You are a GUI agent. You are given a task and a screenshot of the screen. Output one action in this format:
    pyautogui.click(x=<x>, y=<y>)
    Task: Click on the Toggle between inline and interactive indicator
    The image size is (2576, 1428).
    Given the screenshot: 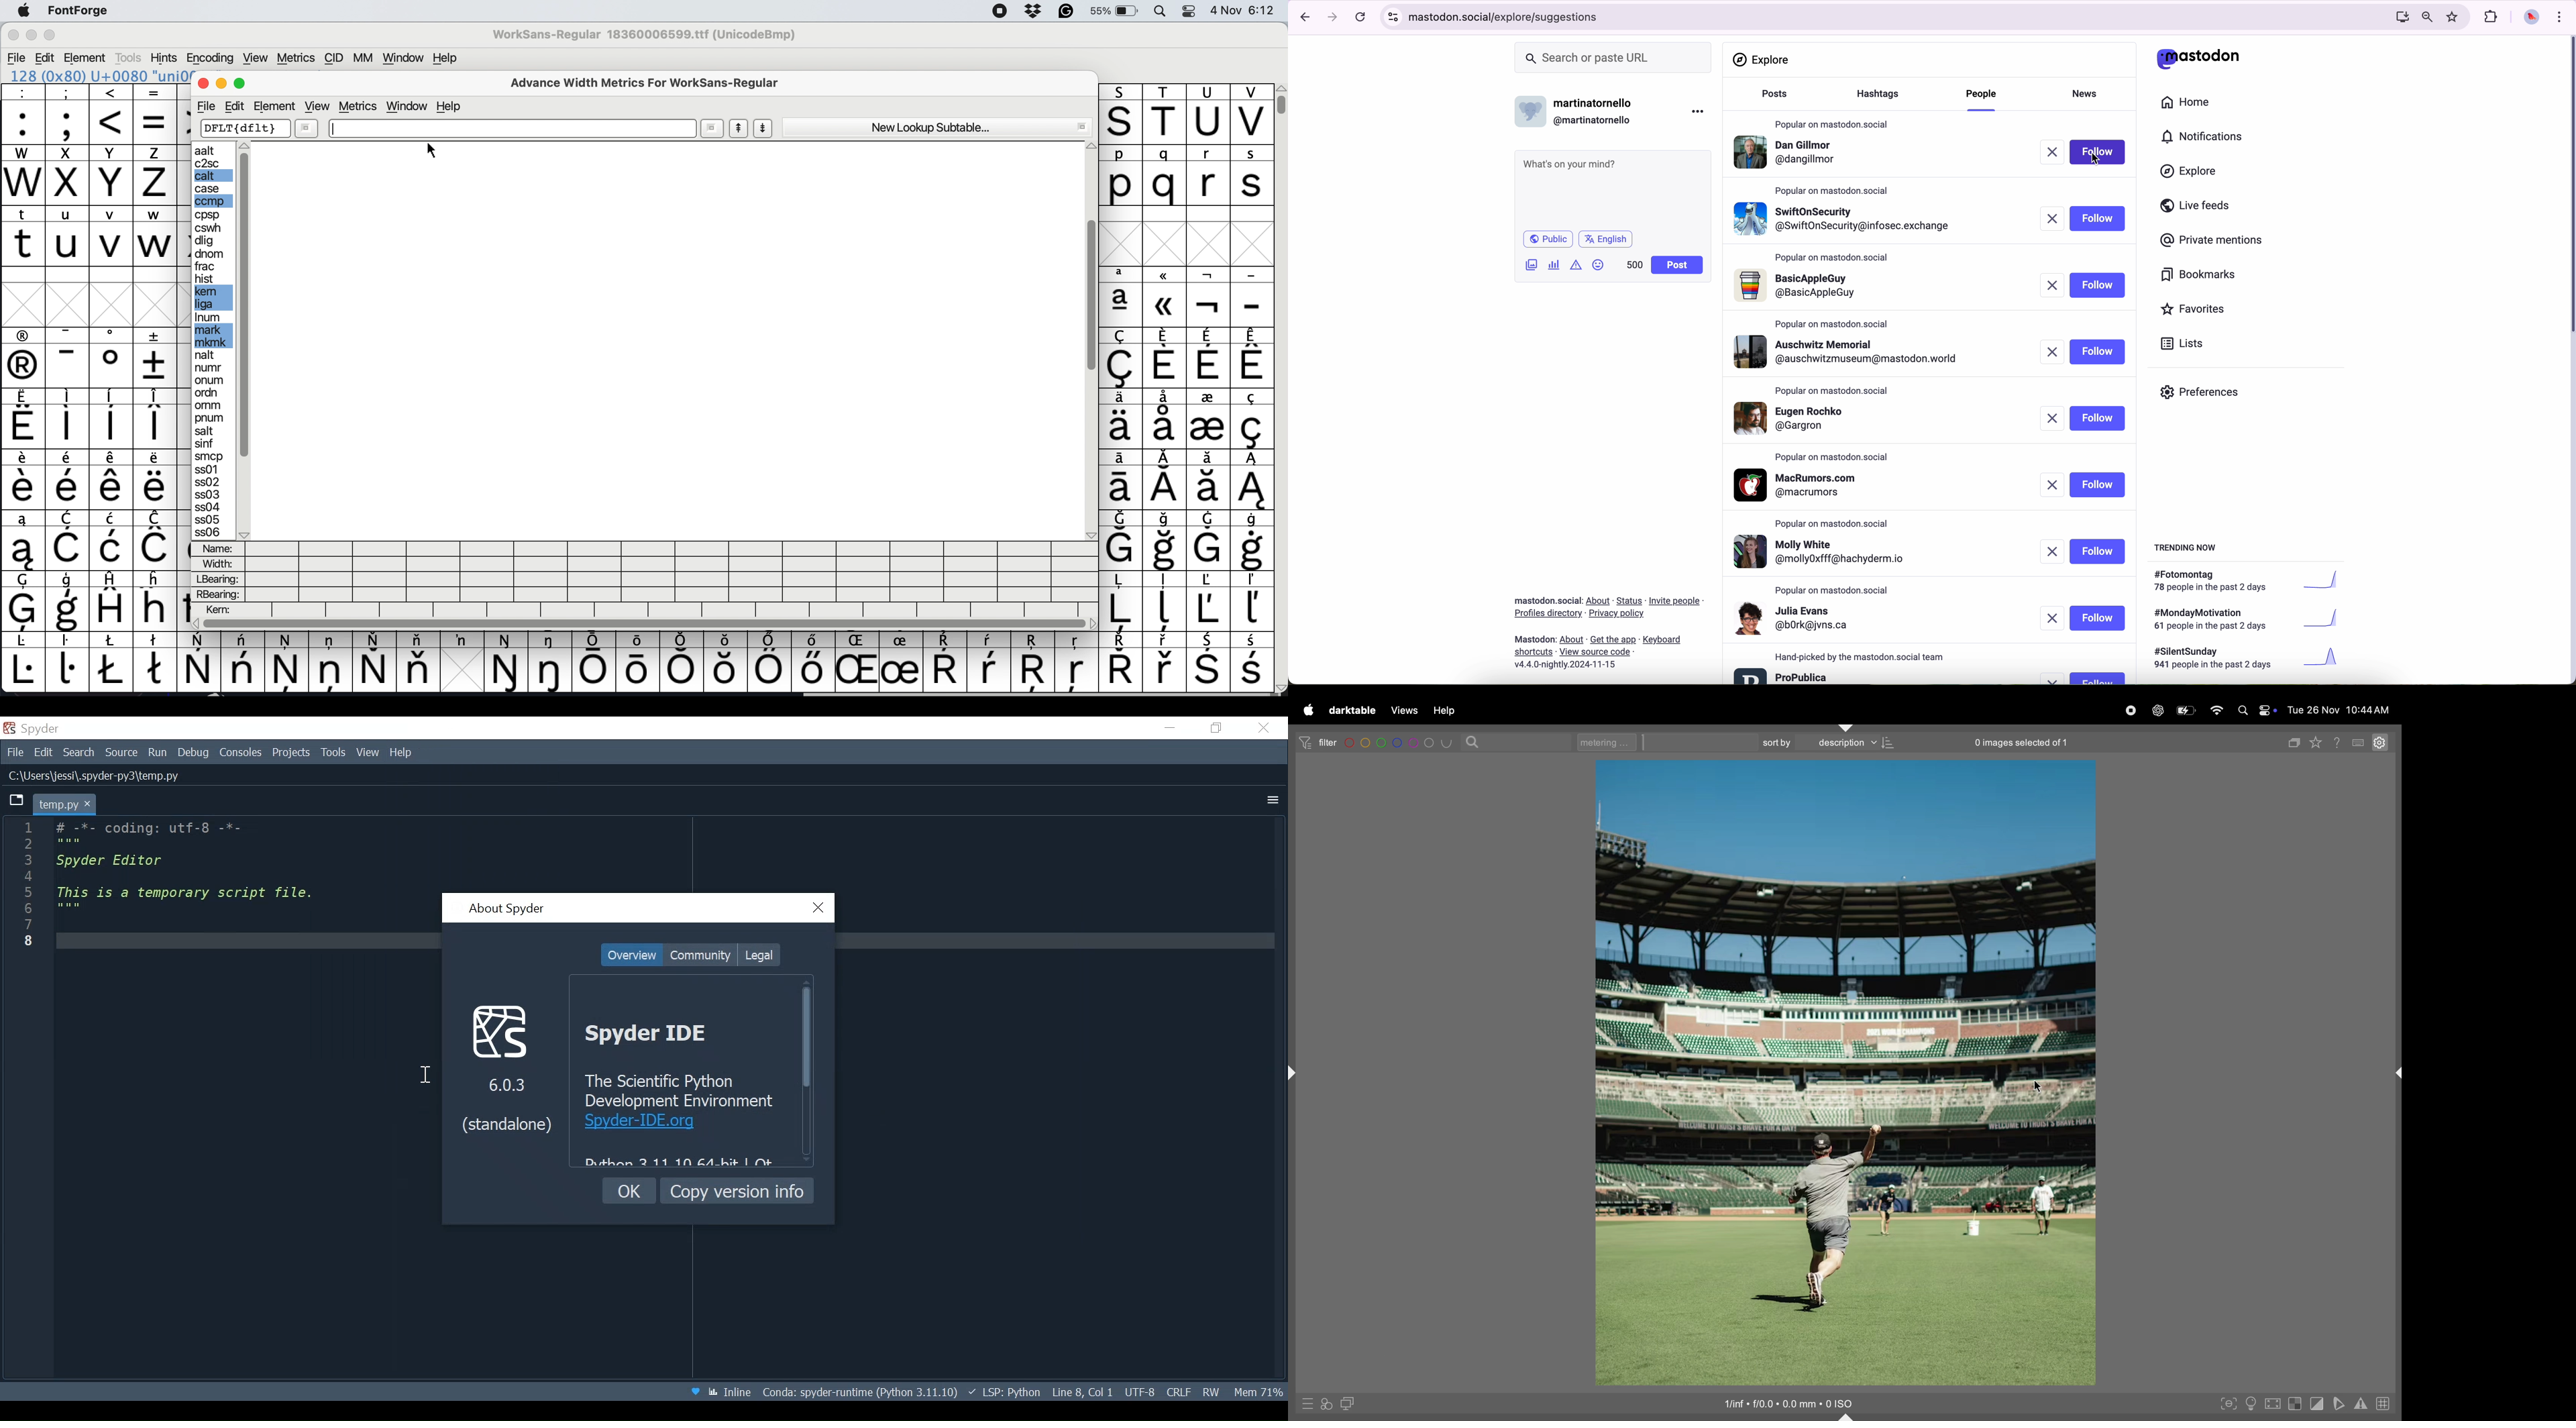 What is the action you would take?
    pyautogui.click(x=731, y=1392)
    